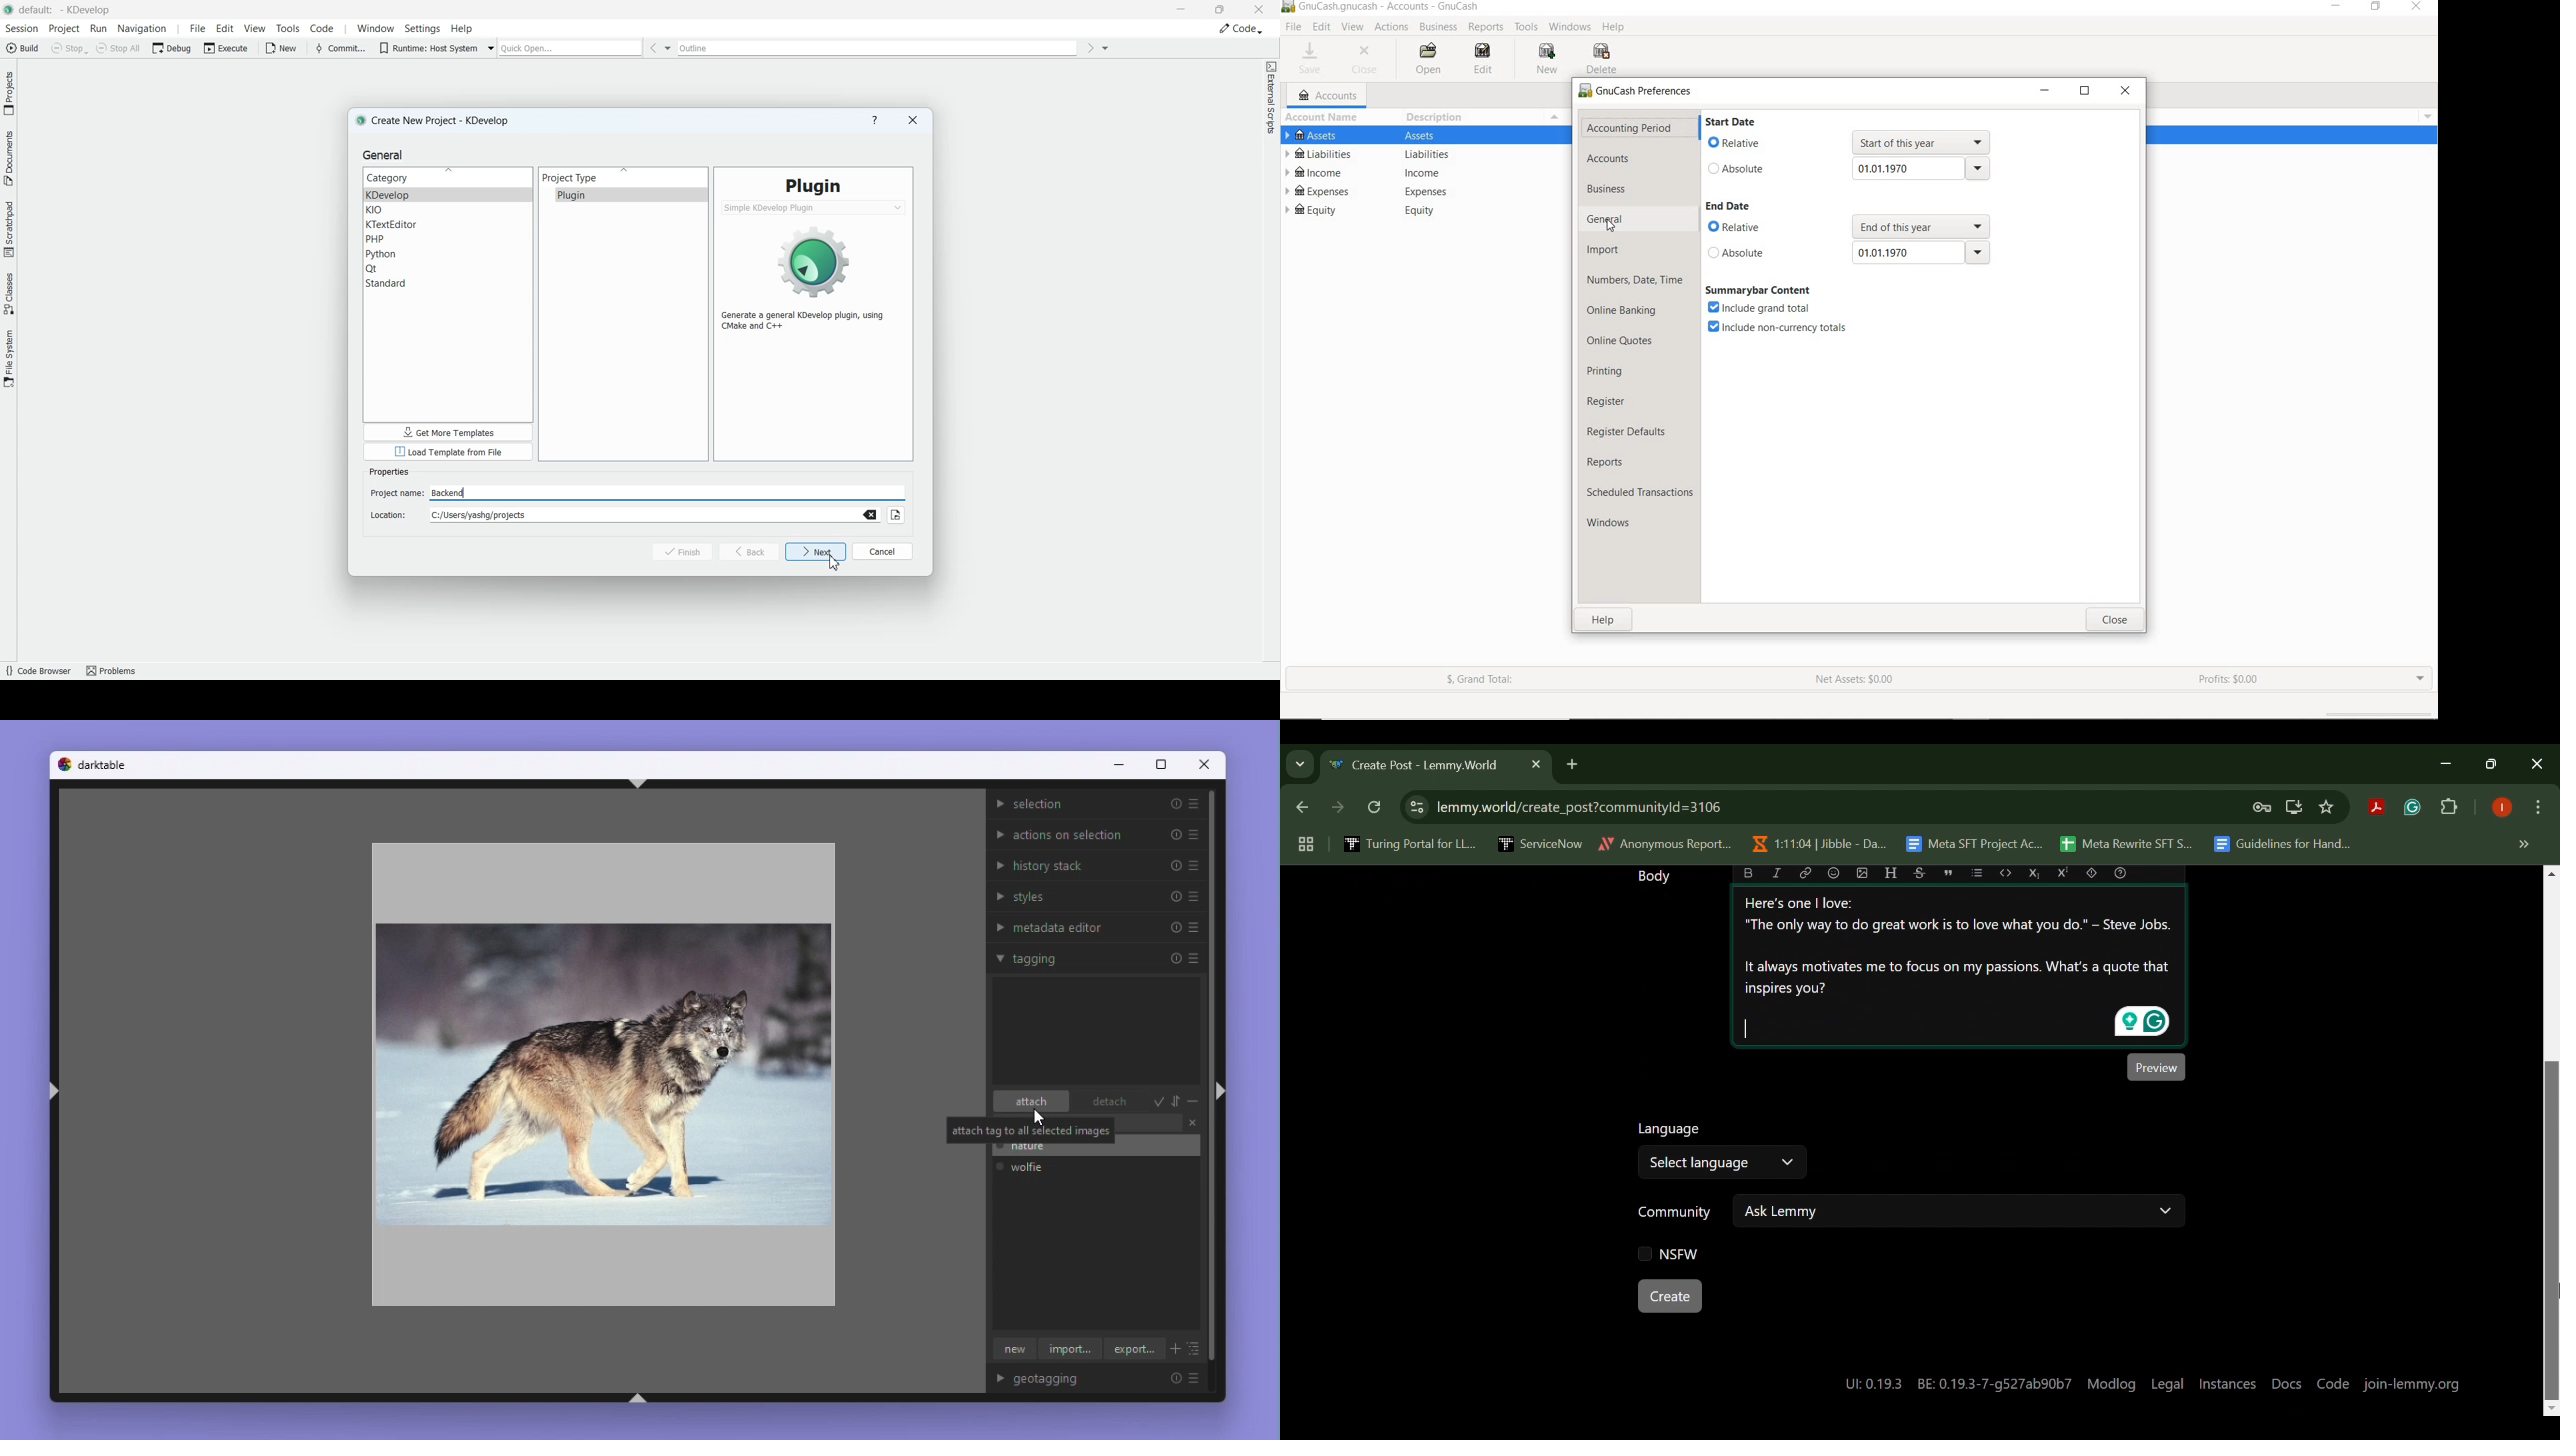 This screenshot has height=1456, width=2576. Describe the element at coordinates (2421, 680) in the screenshot. I see `EXPAND` at that location.